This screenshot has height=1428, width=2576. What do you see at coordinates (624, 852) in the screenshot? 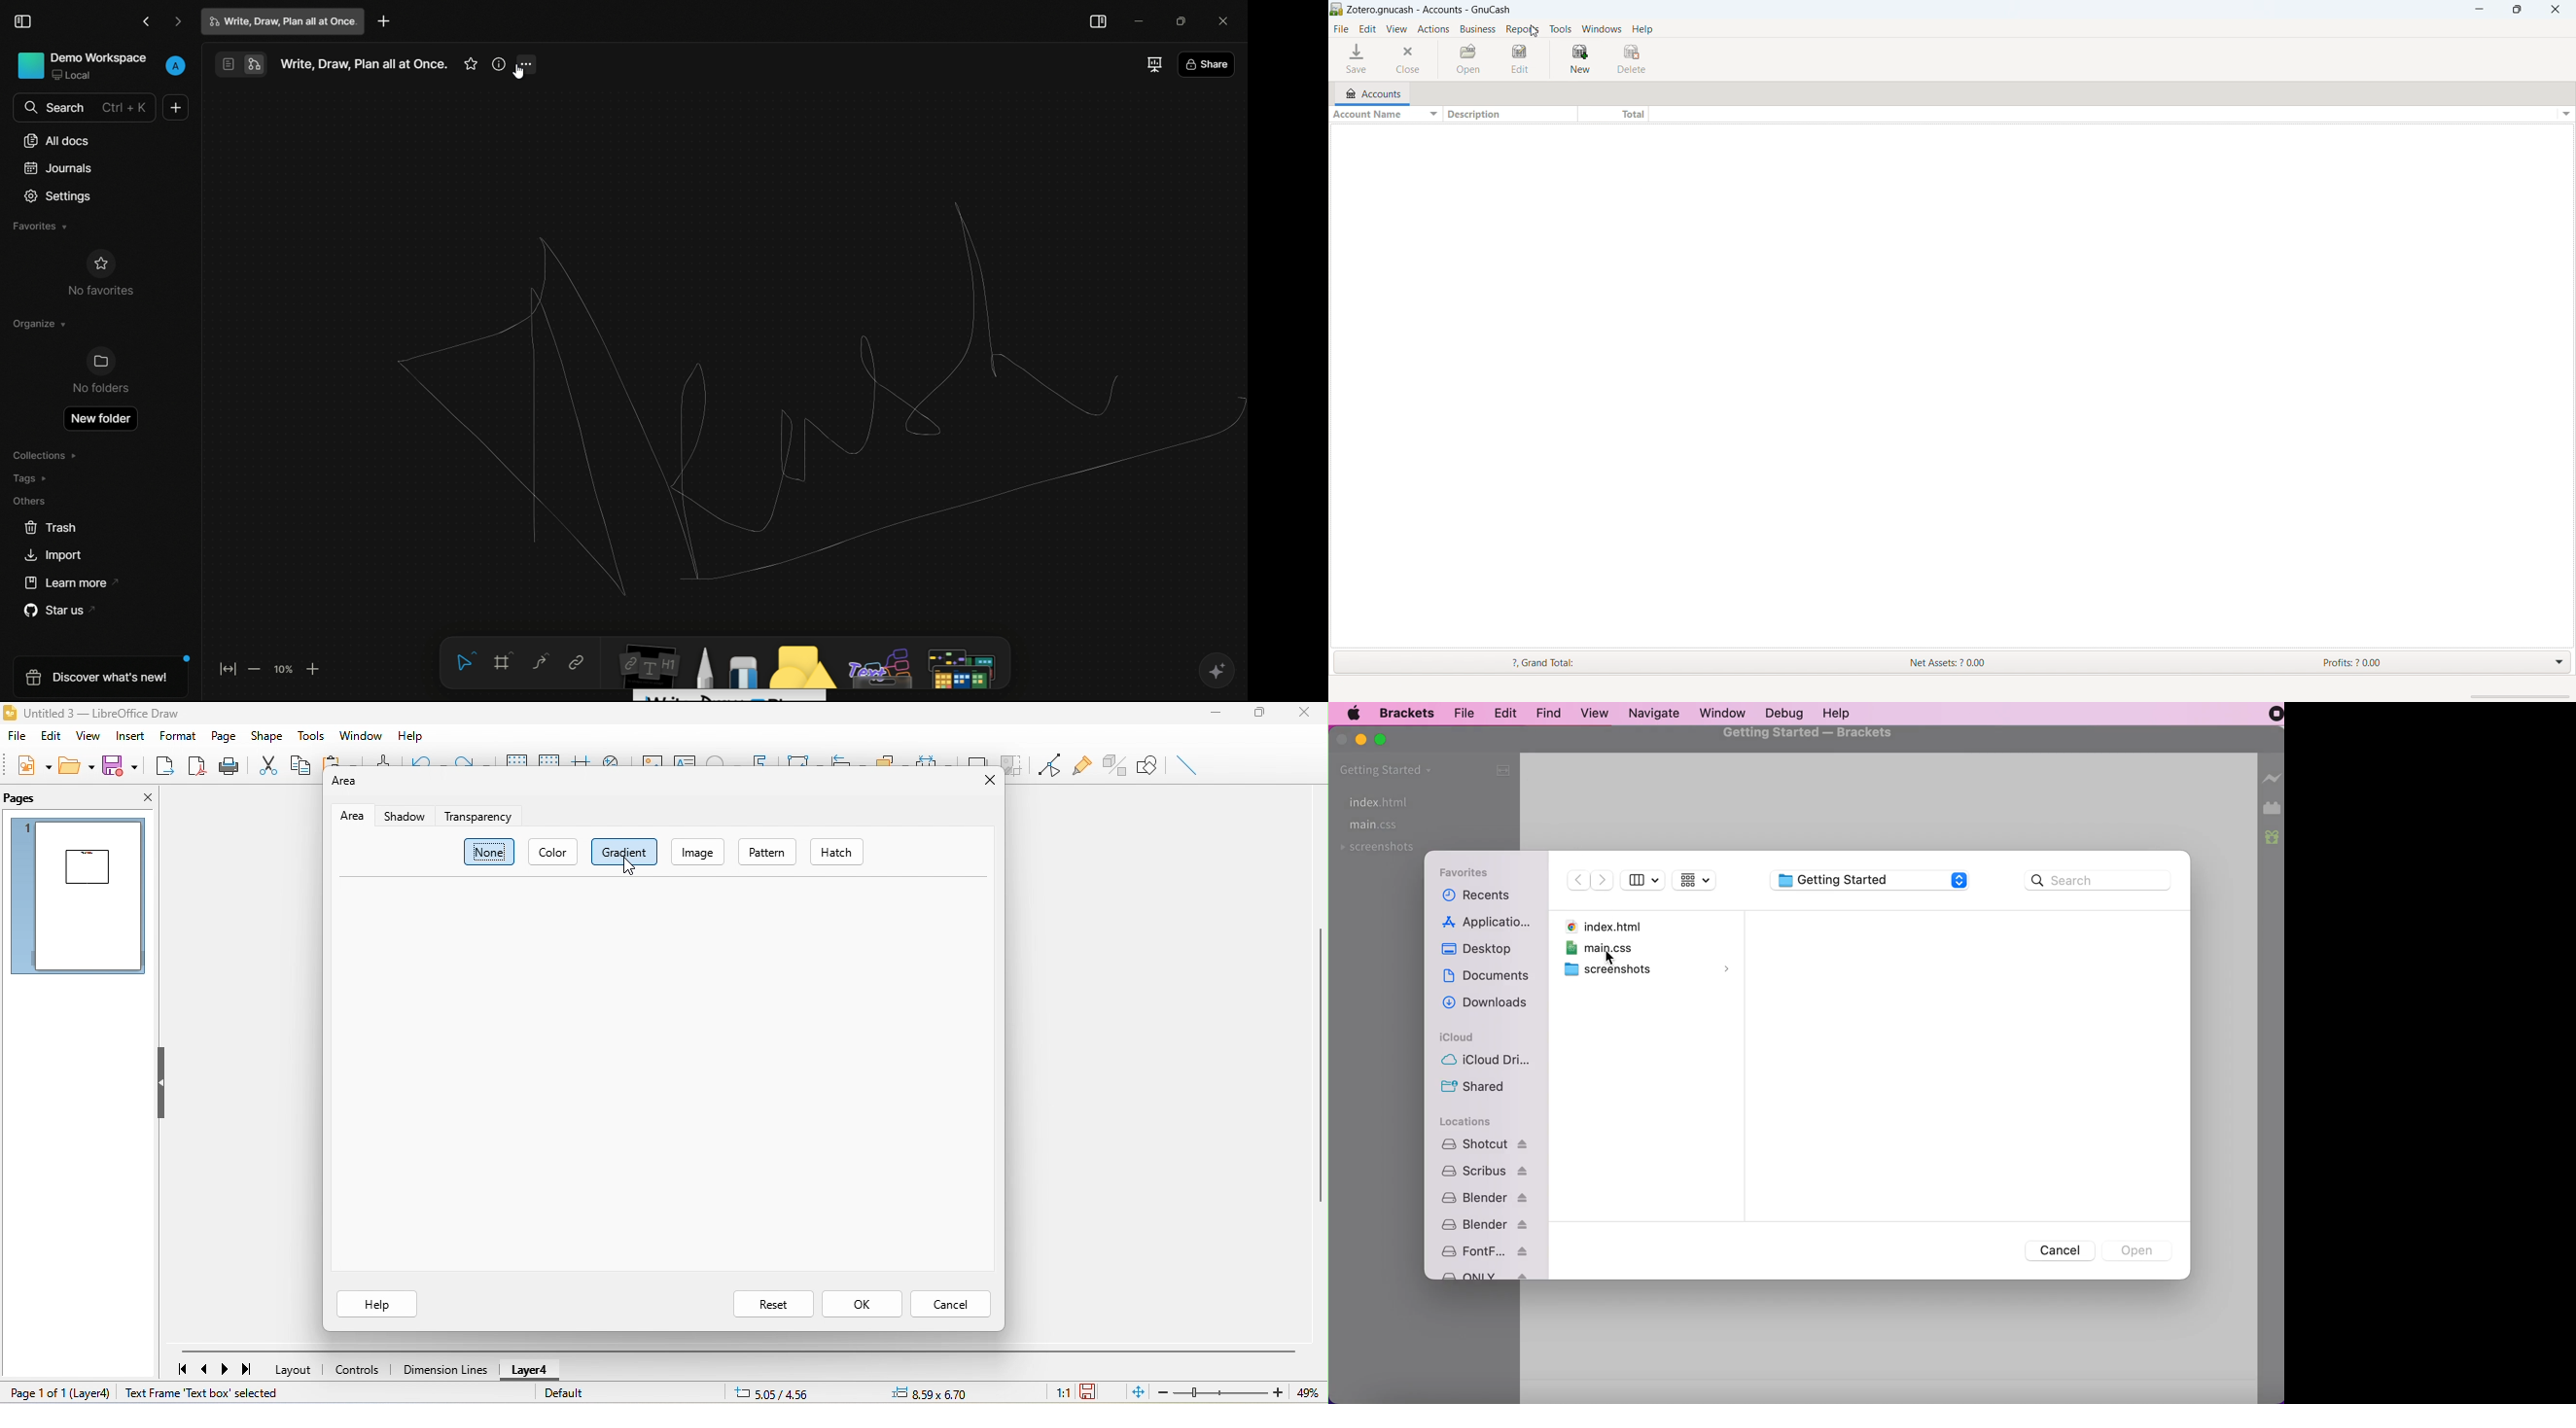
I see `gradient` at bounding box center [624, 852].